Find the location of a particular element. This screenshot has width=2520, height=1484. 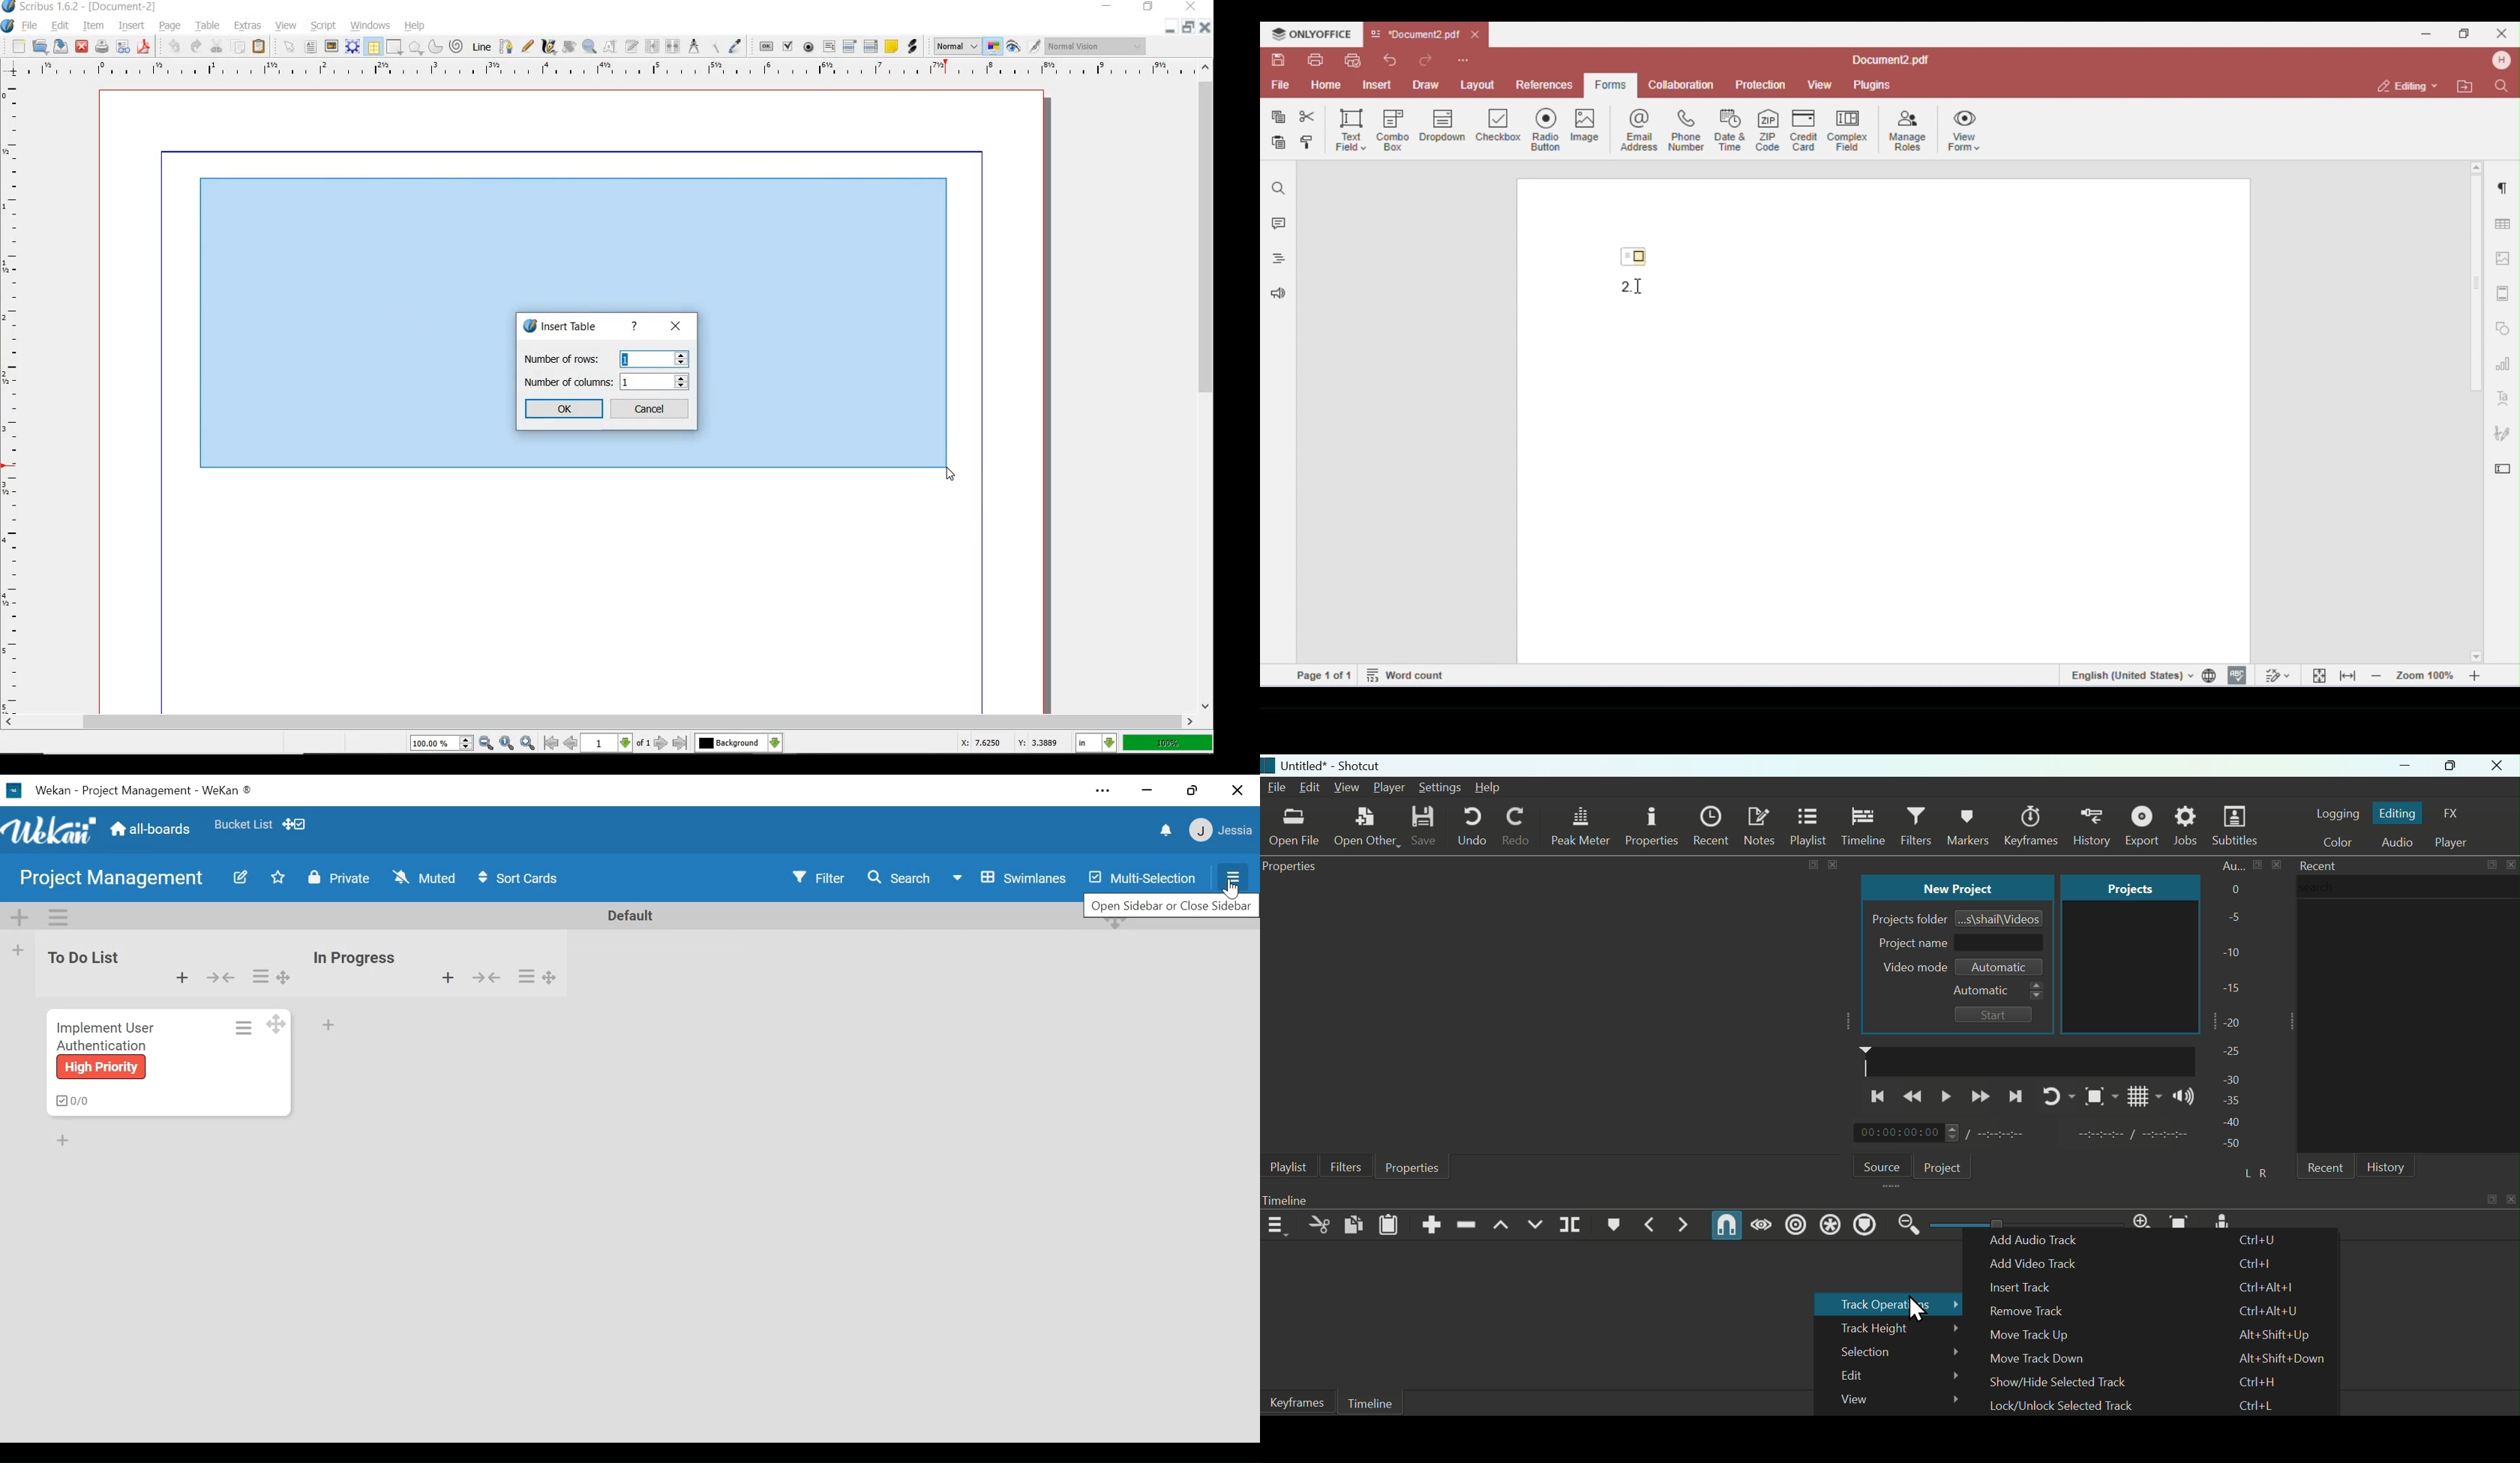

Redo is located at coordinates (1520, 829).